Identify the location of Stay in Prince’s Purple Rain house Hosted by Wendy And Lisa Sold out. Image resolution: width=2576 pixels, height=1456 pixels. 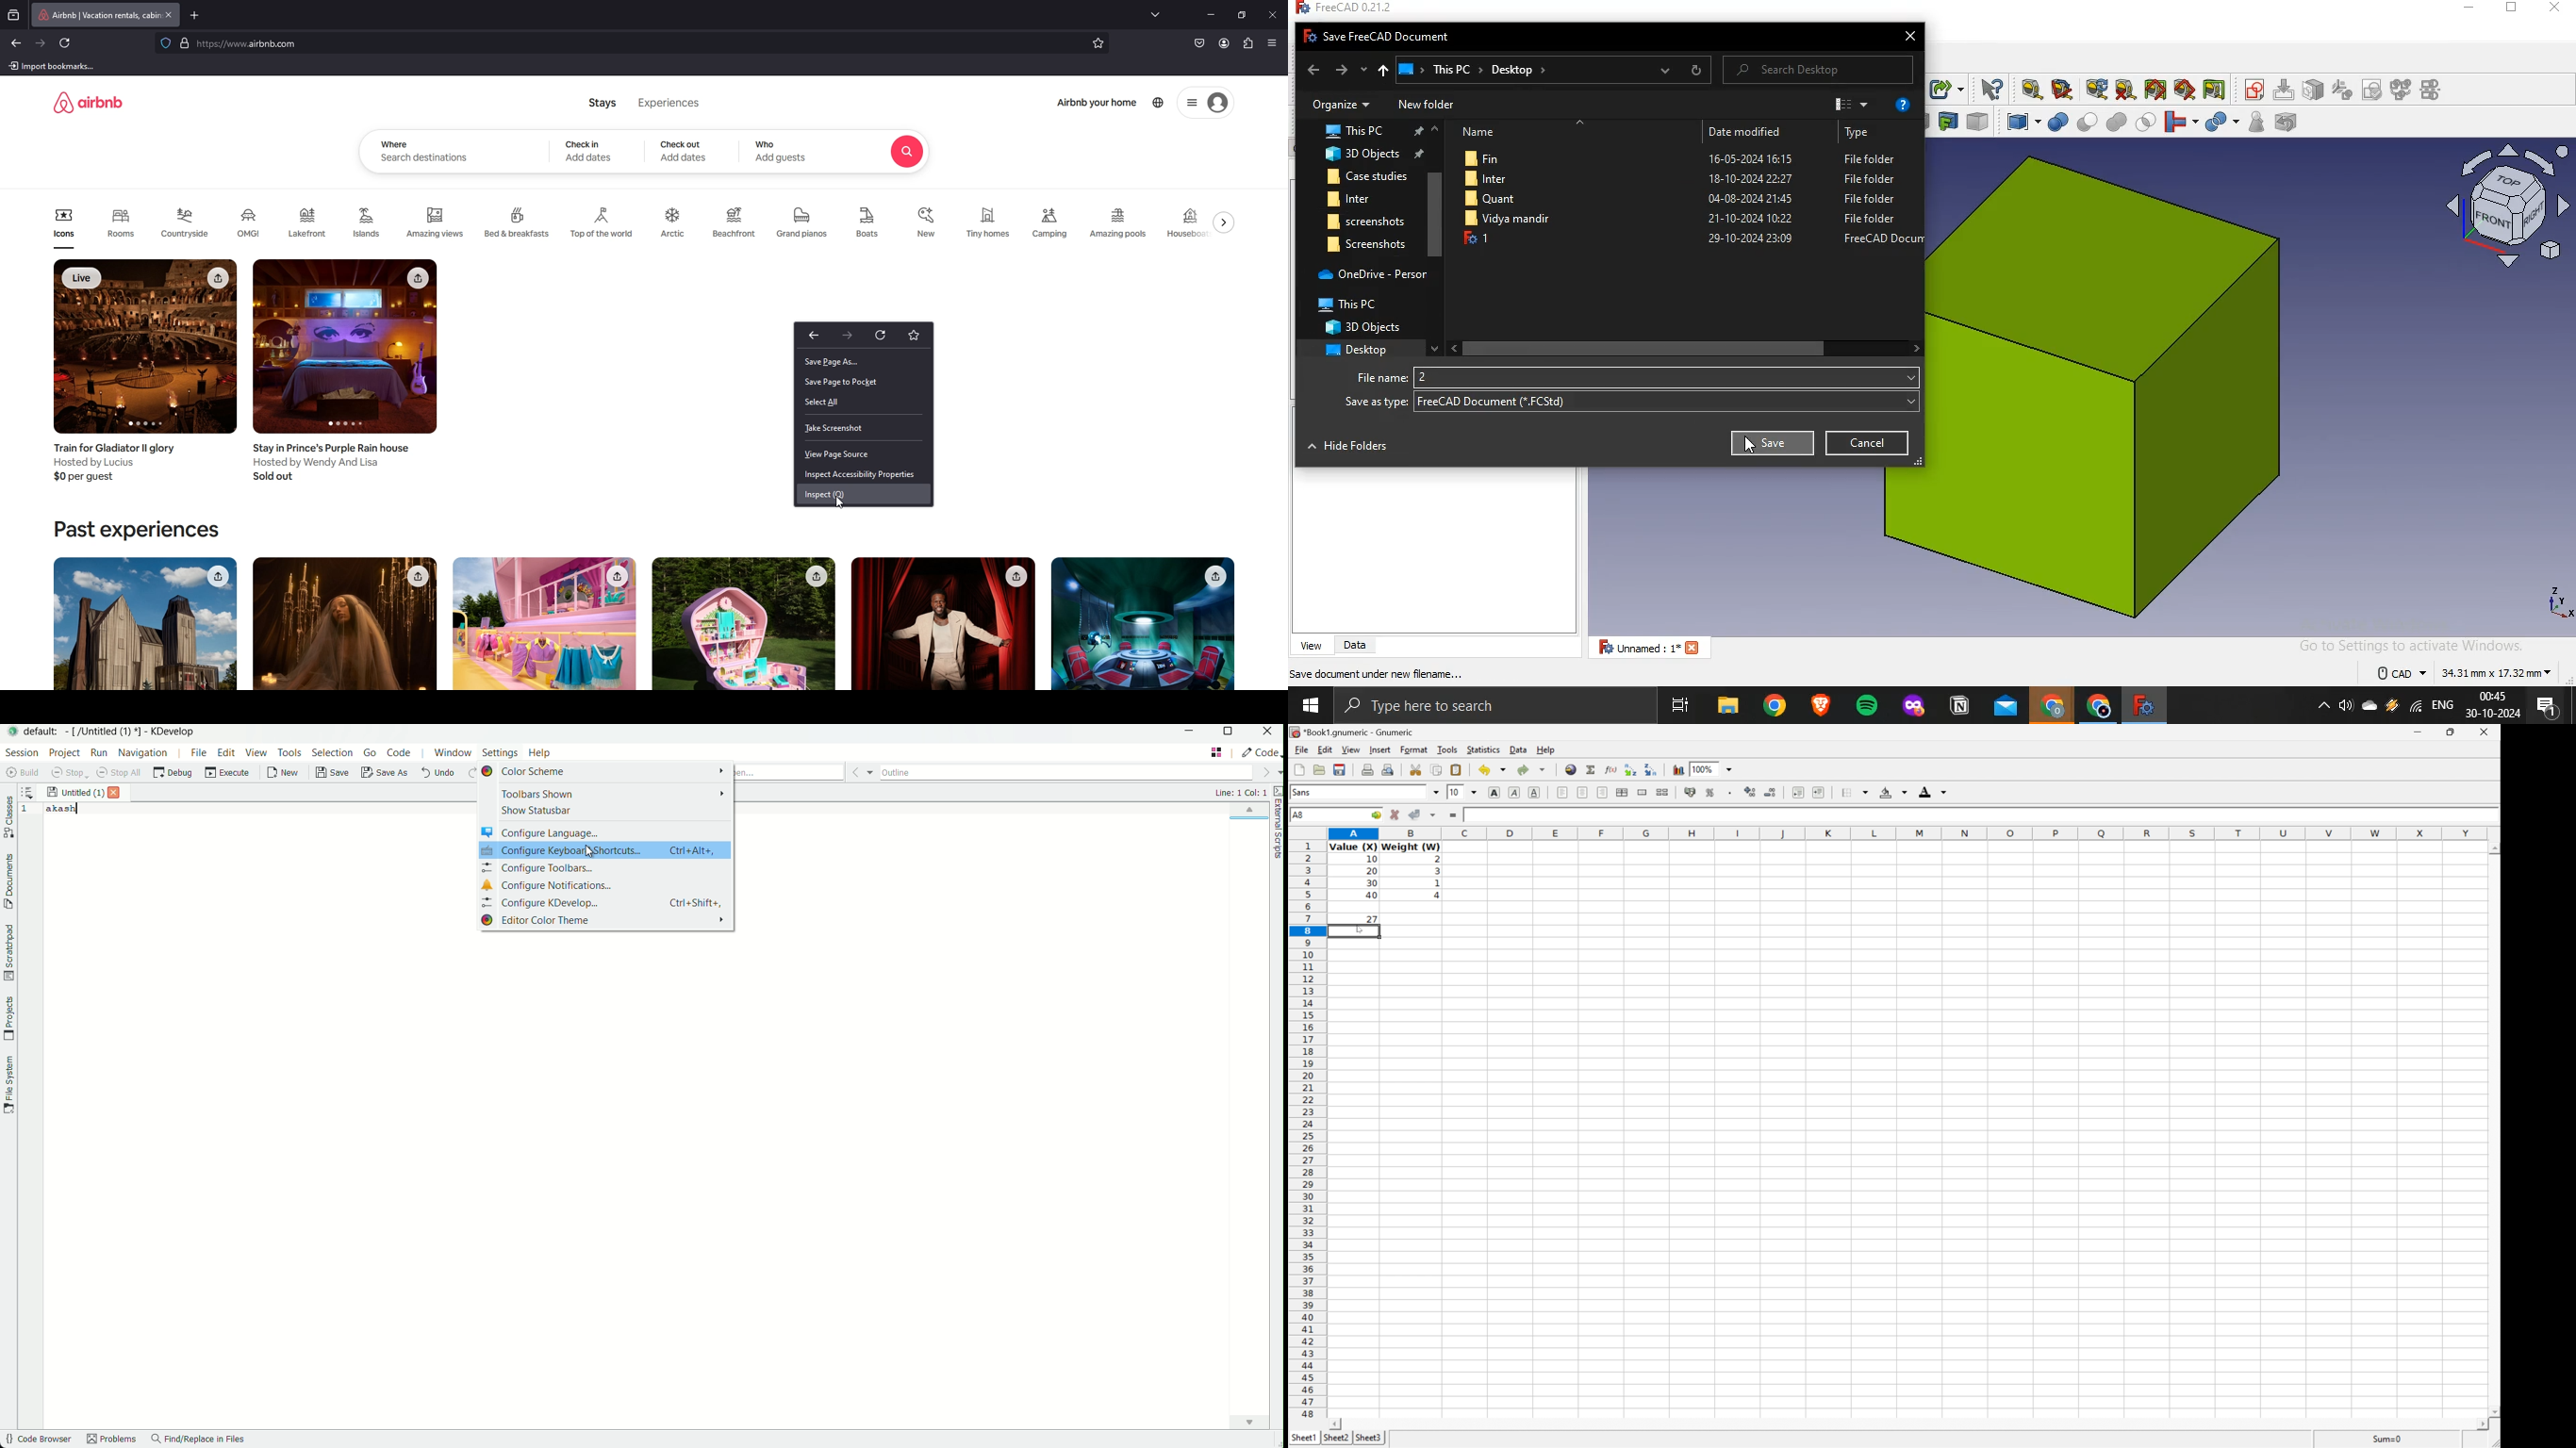
(335, 464).